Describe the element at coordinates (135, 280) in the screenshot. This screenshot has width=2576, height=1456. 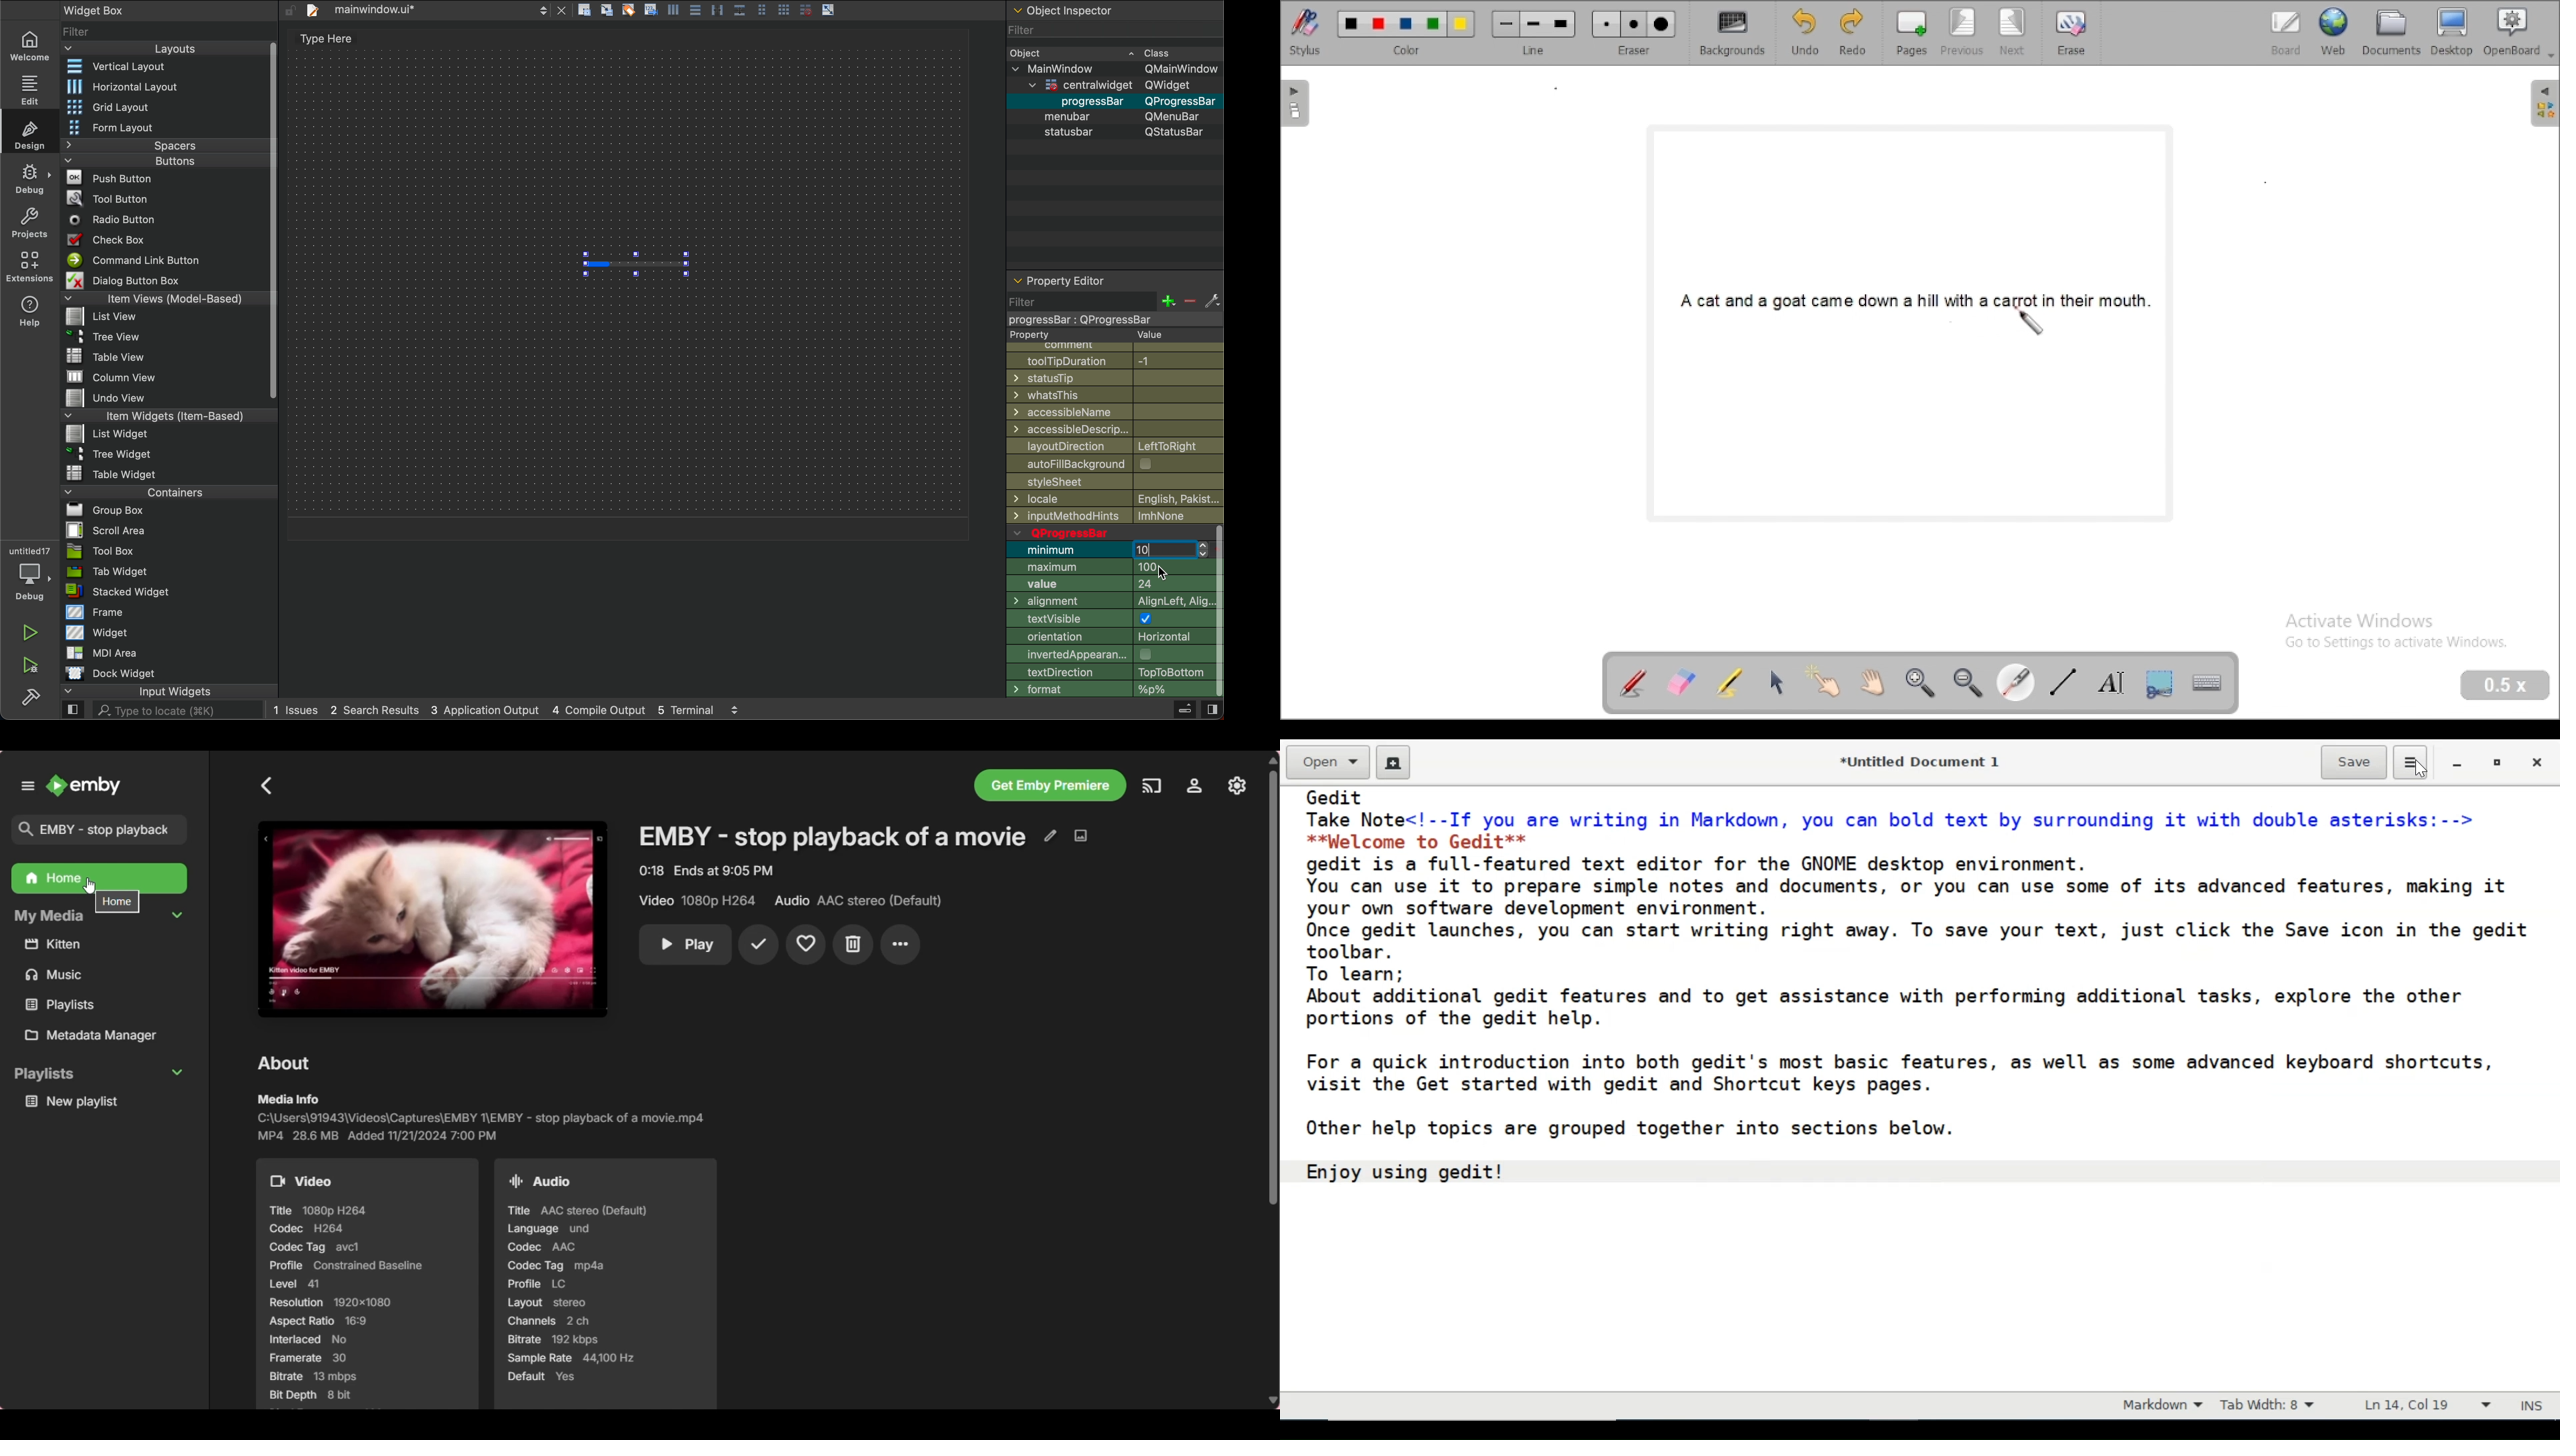
I see `Dialog Button` at that location.